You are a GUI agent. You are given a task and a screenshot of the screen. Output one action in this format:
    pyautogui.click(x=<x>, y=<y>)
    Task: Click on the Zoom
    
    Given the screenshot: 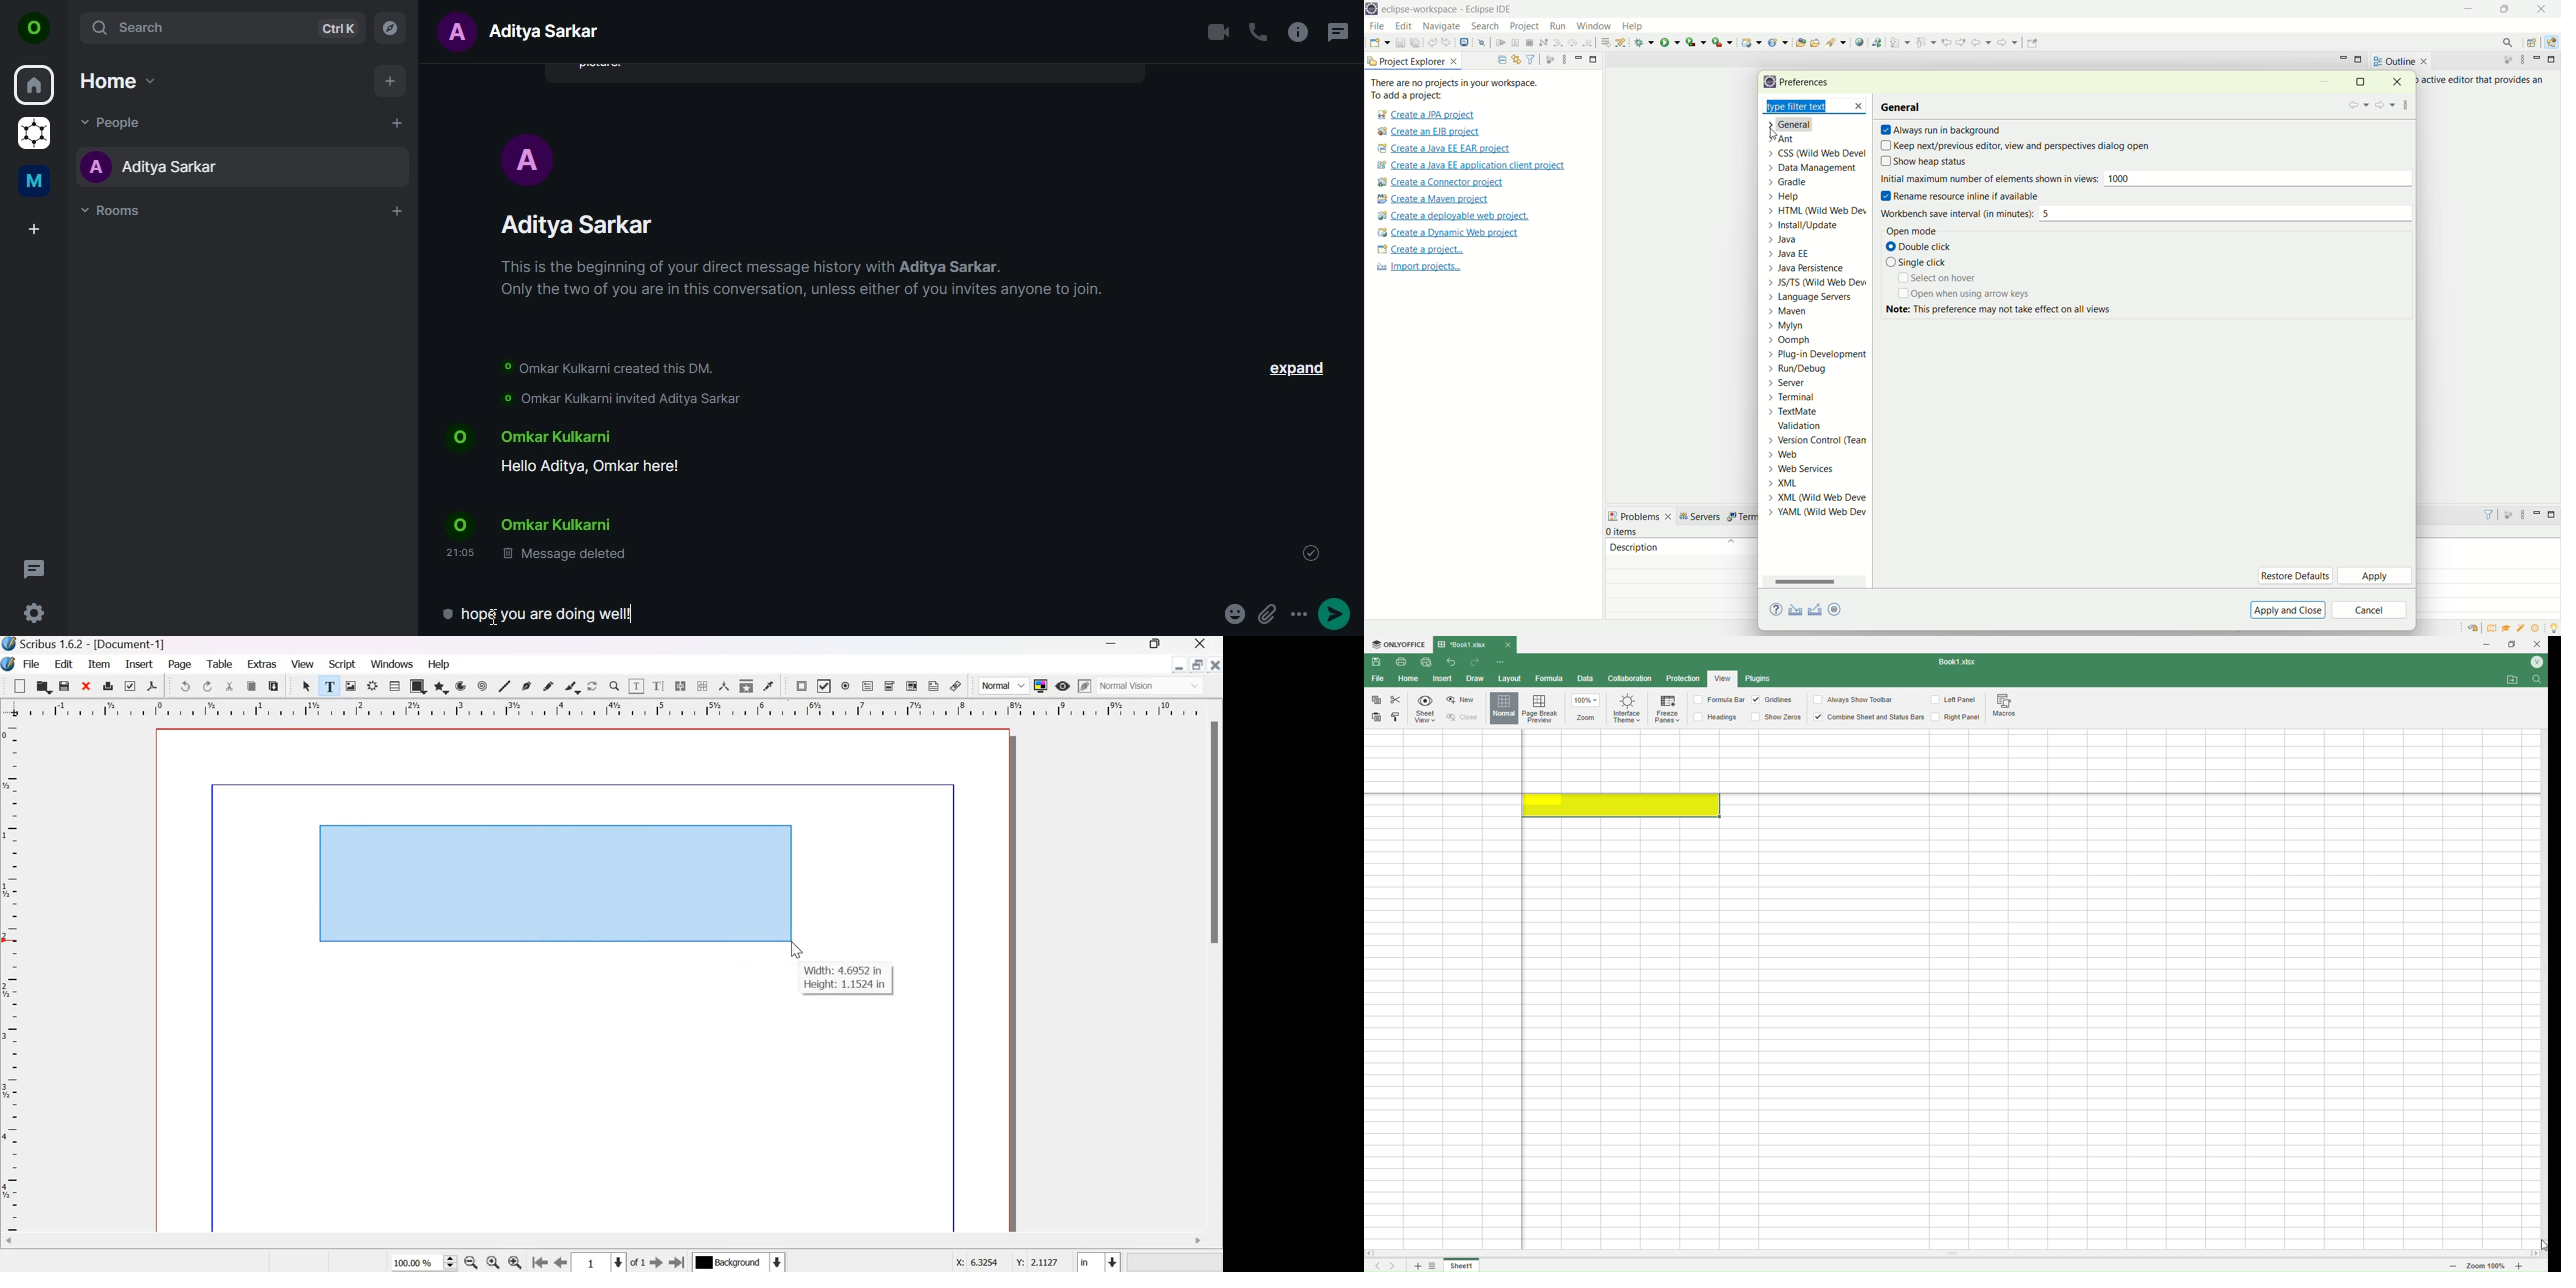 What is the action you would take?
    pyautogui.click(x=1588, y=709)
    